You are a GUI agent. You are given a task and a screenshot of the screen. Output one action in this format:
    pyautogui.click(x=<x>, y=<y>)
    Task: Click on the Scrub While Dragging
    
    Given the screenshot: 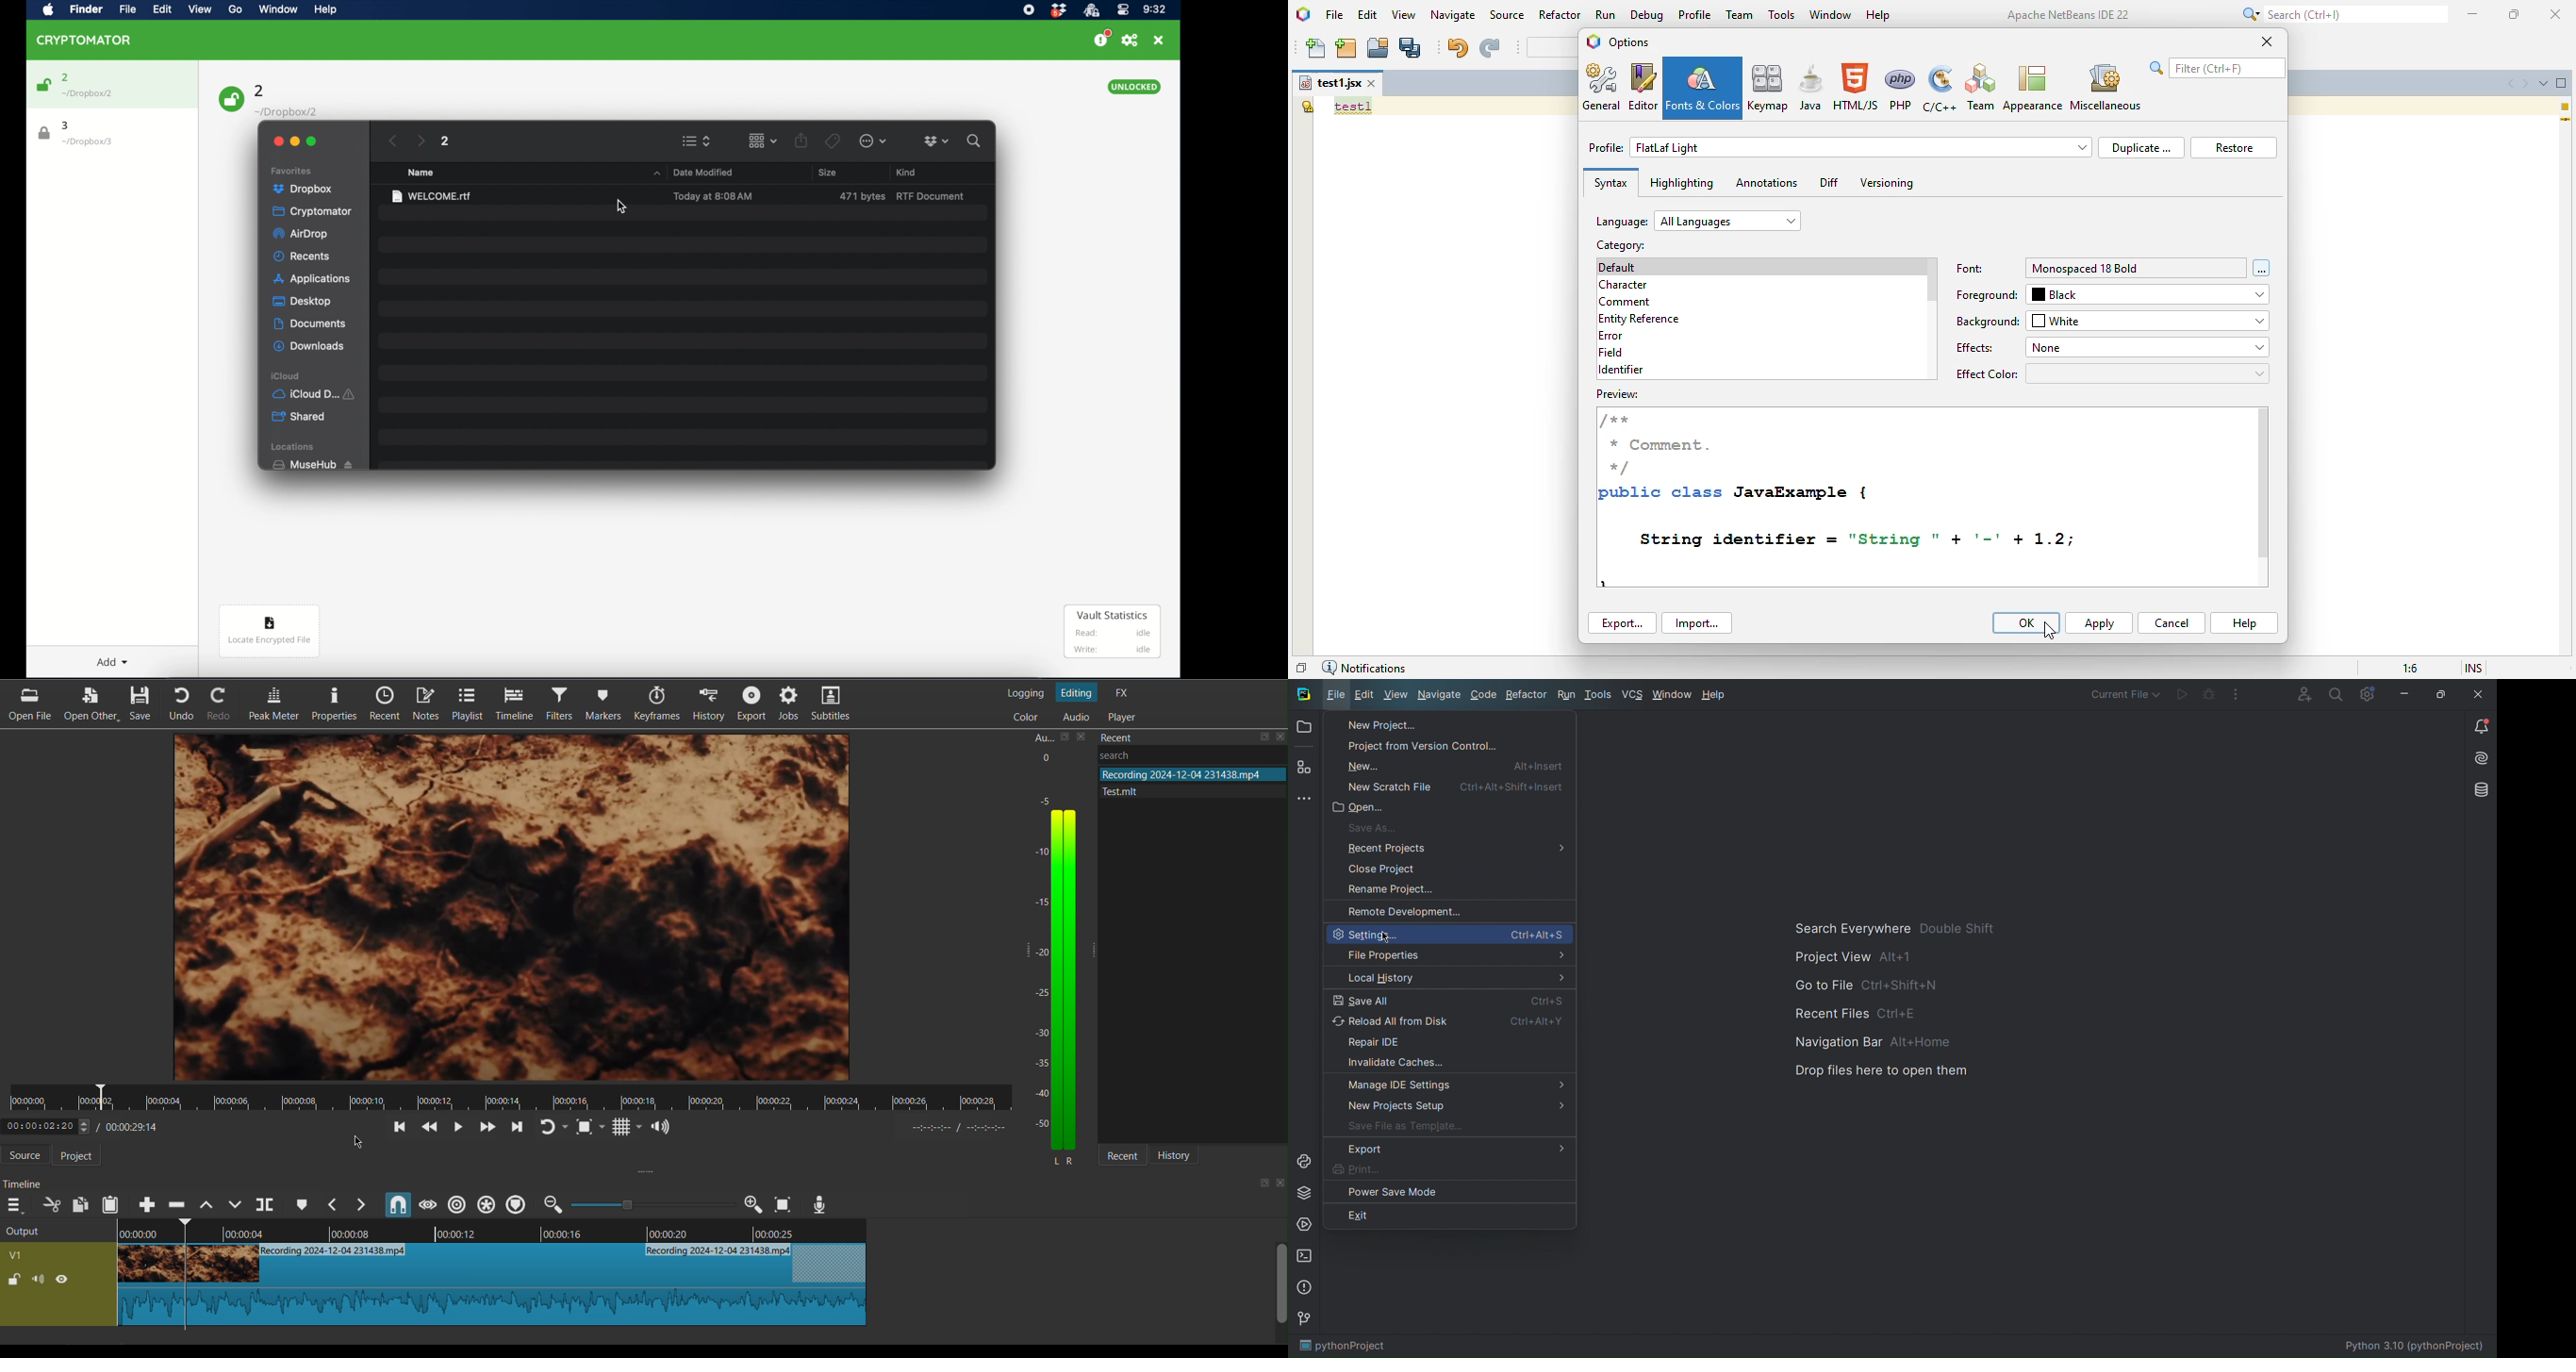 What is the action you would take?
    pyautogui.click(x=426, y=1204)
    